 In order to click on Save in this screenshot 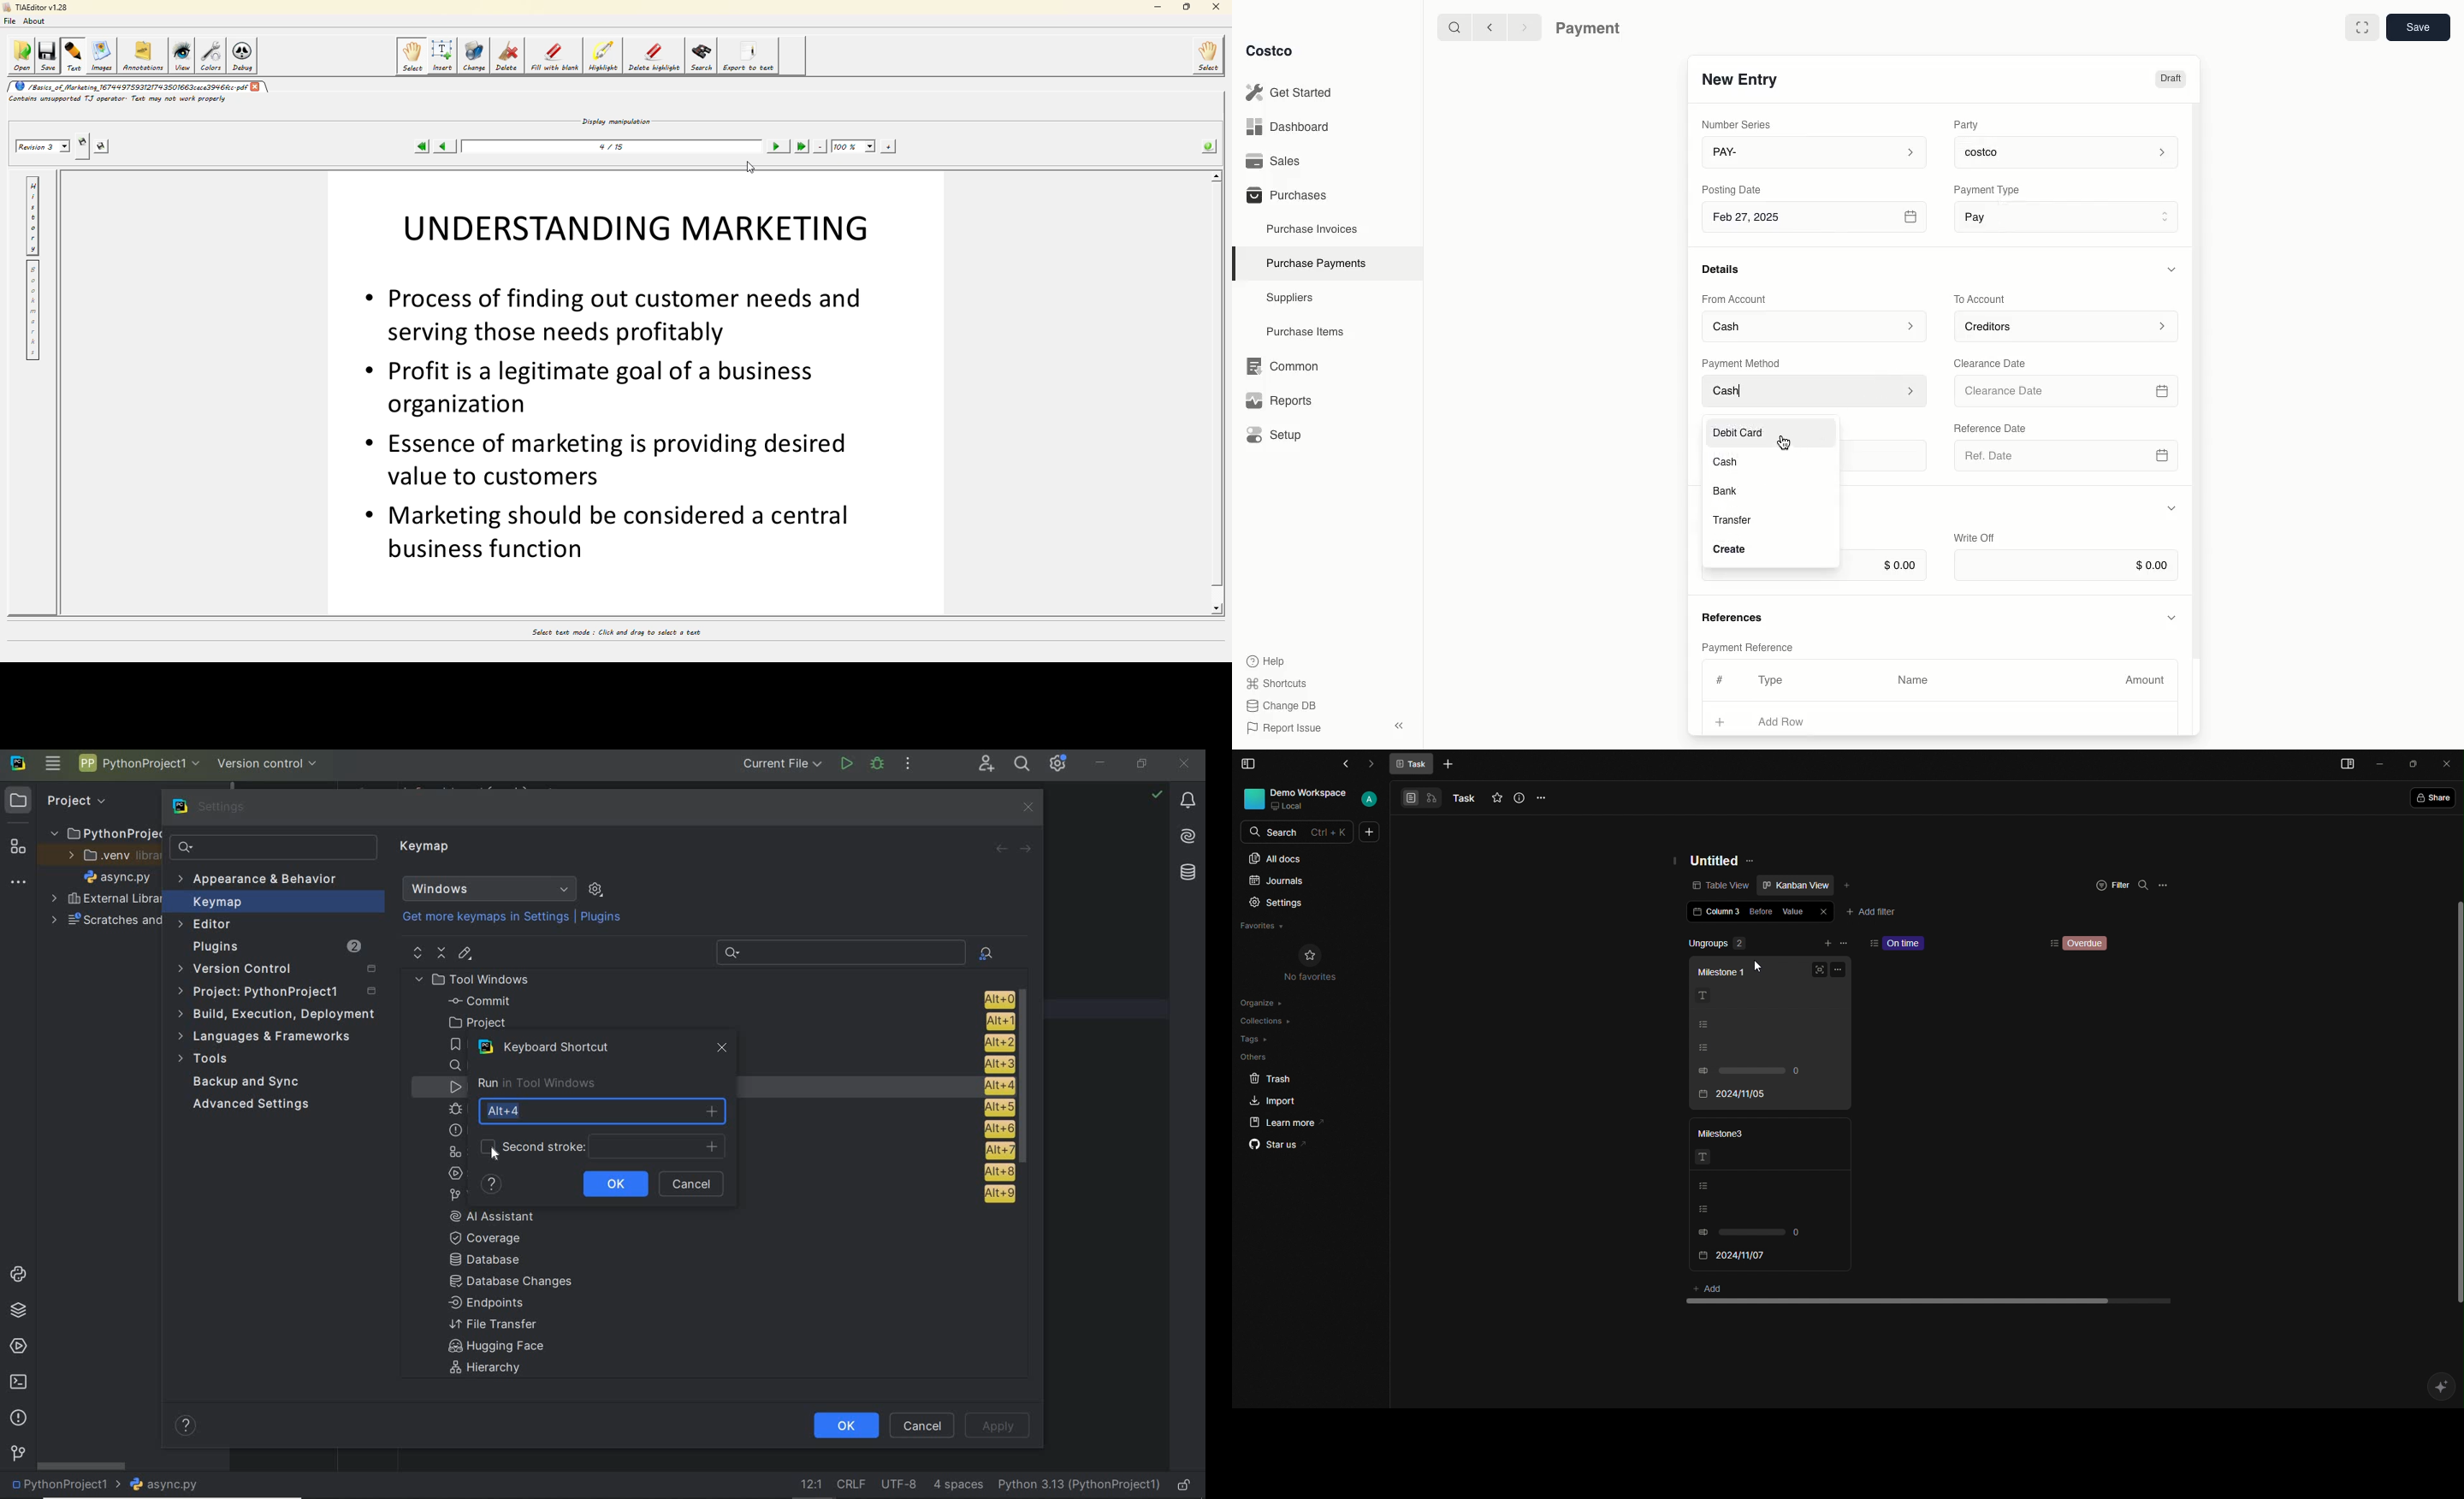, I will do `click(2417, 27)`.